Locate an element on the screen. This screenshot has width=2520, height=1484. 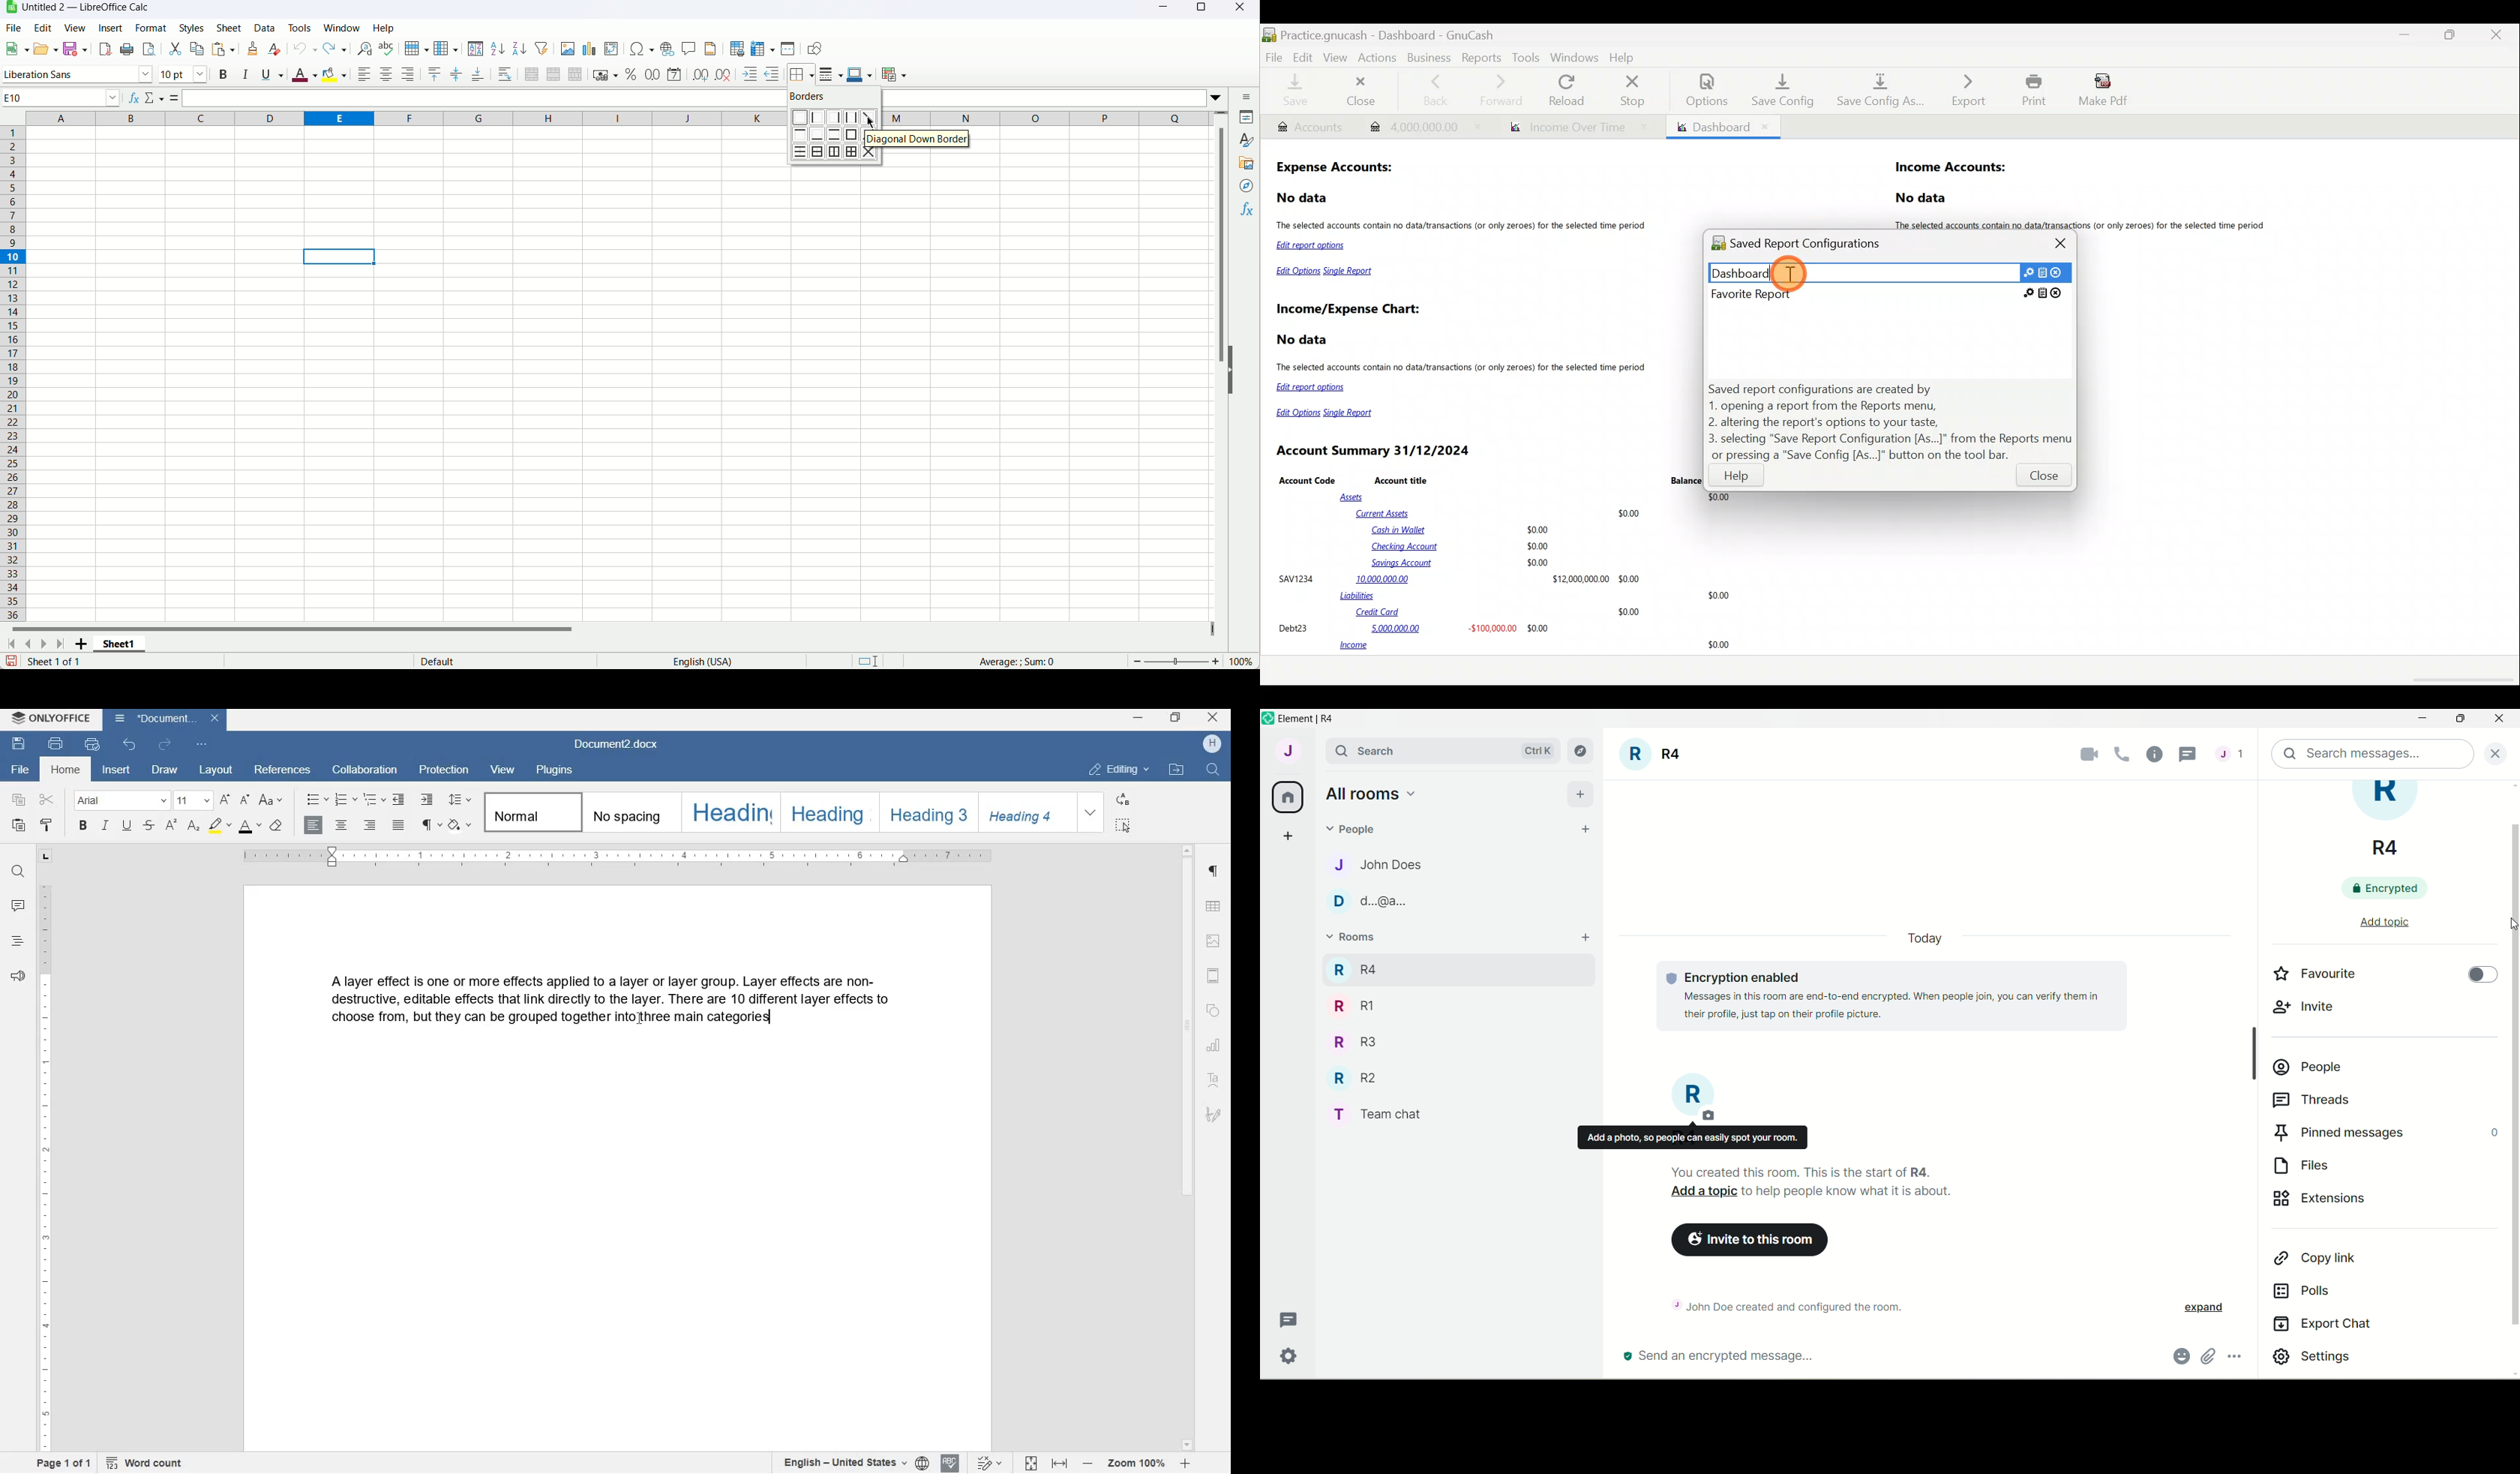
document2.docx is located at coordinates (165, 720).